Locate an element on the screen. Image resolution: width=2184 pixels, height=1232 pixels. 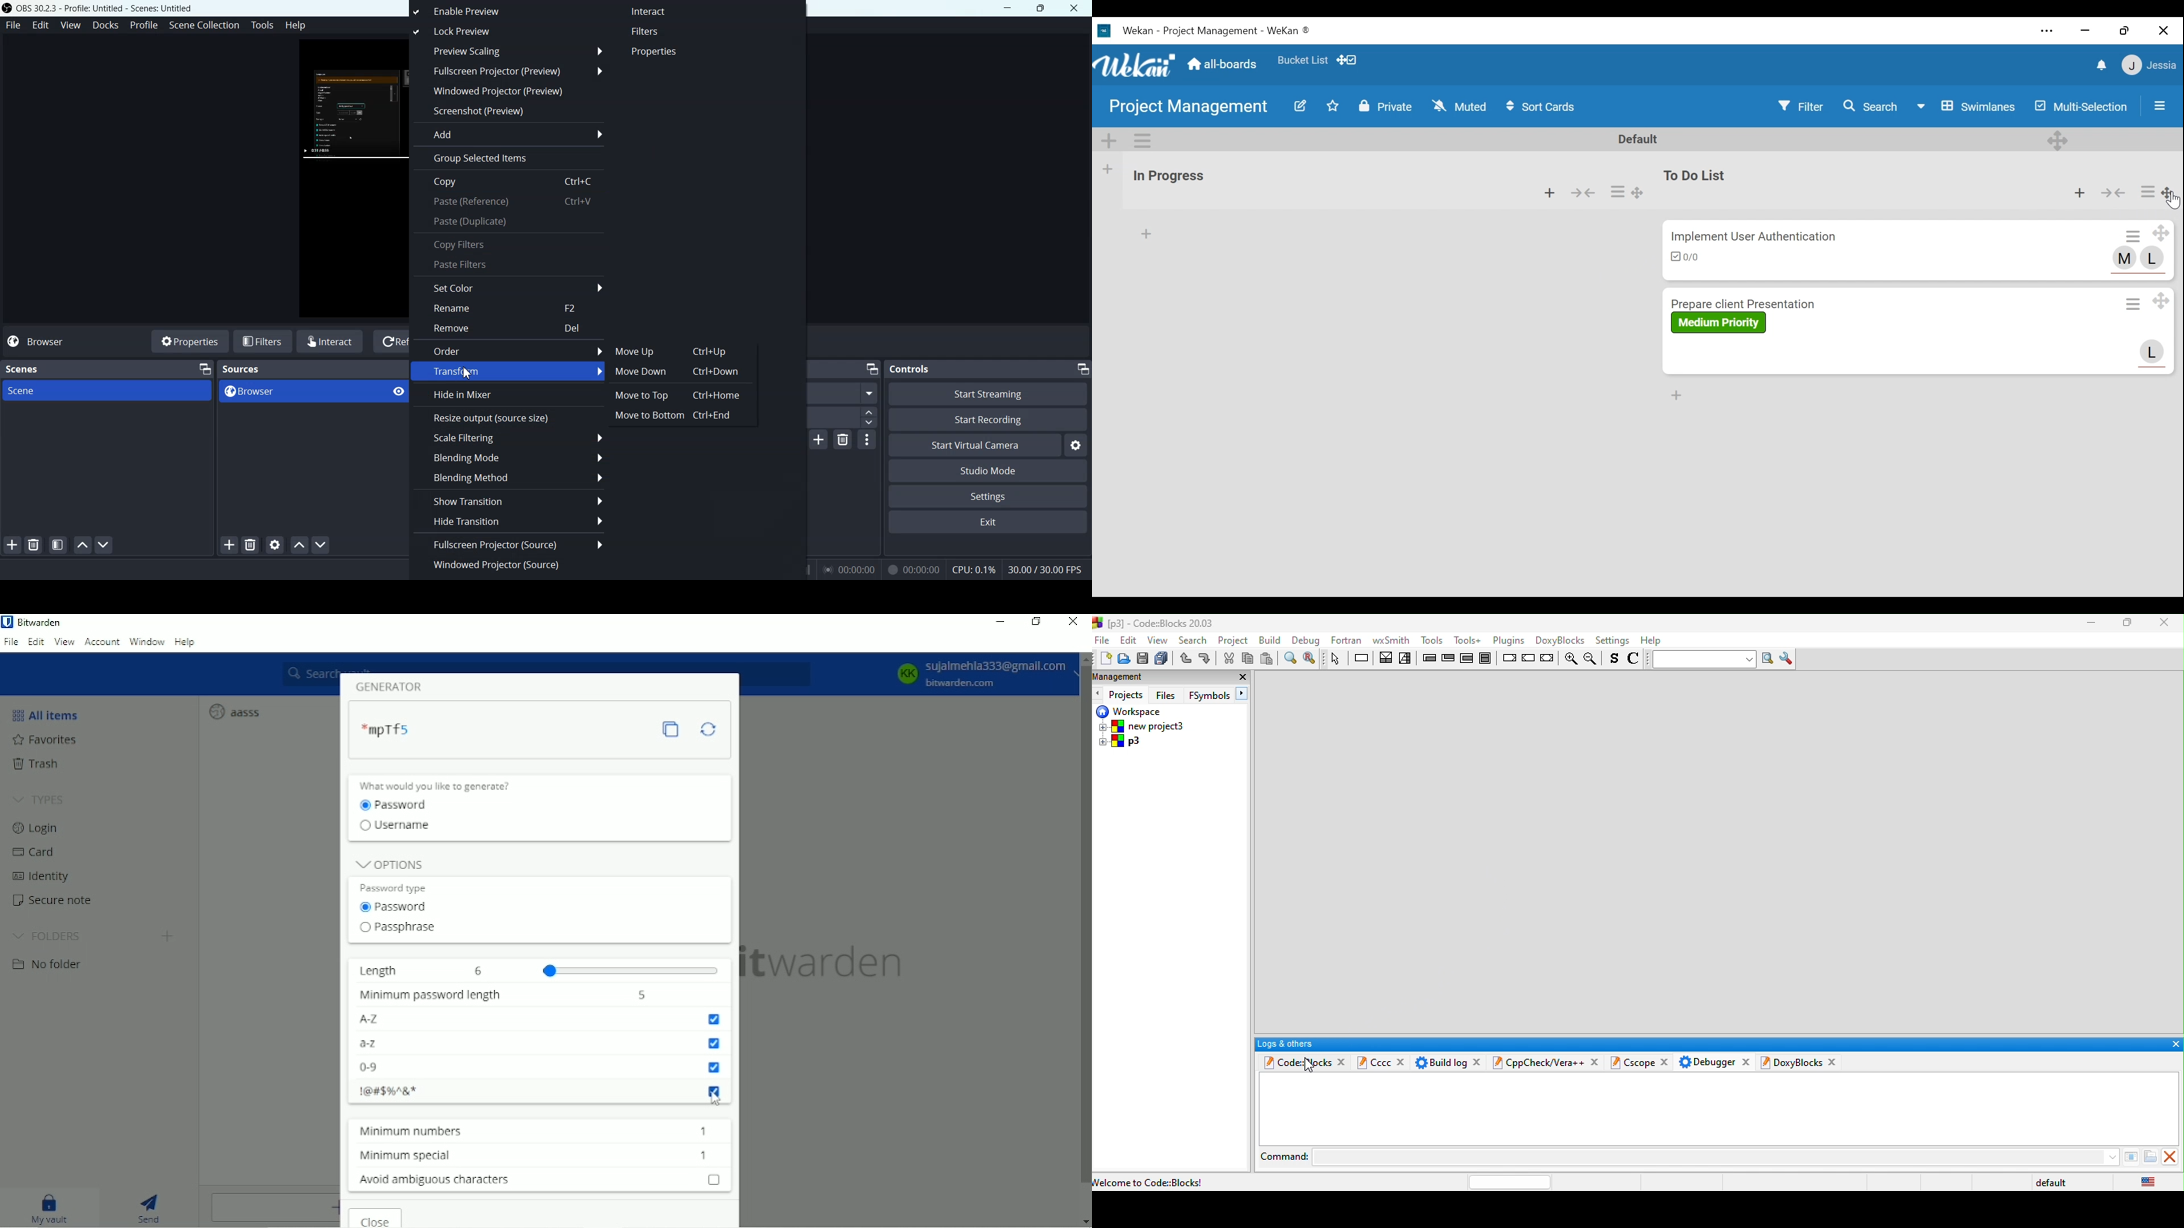
All items is located at coordinates (49, 714).